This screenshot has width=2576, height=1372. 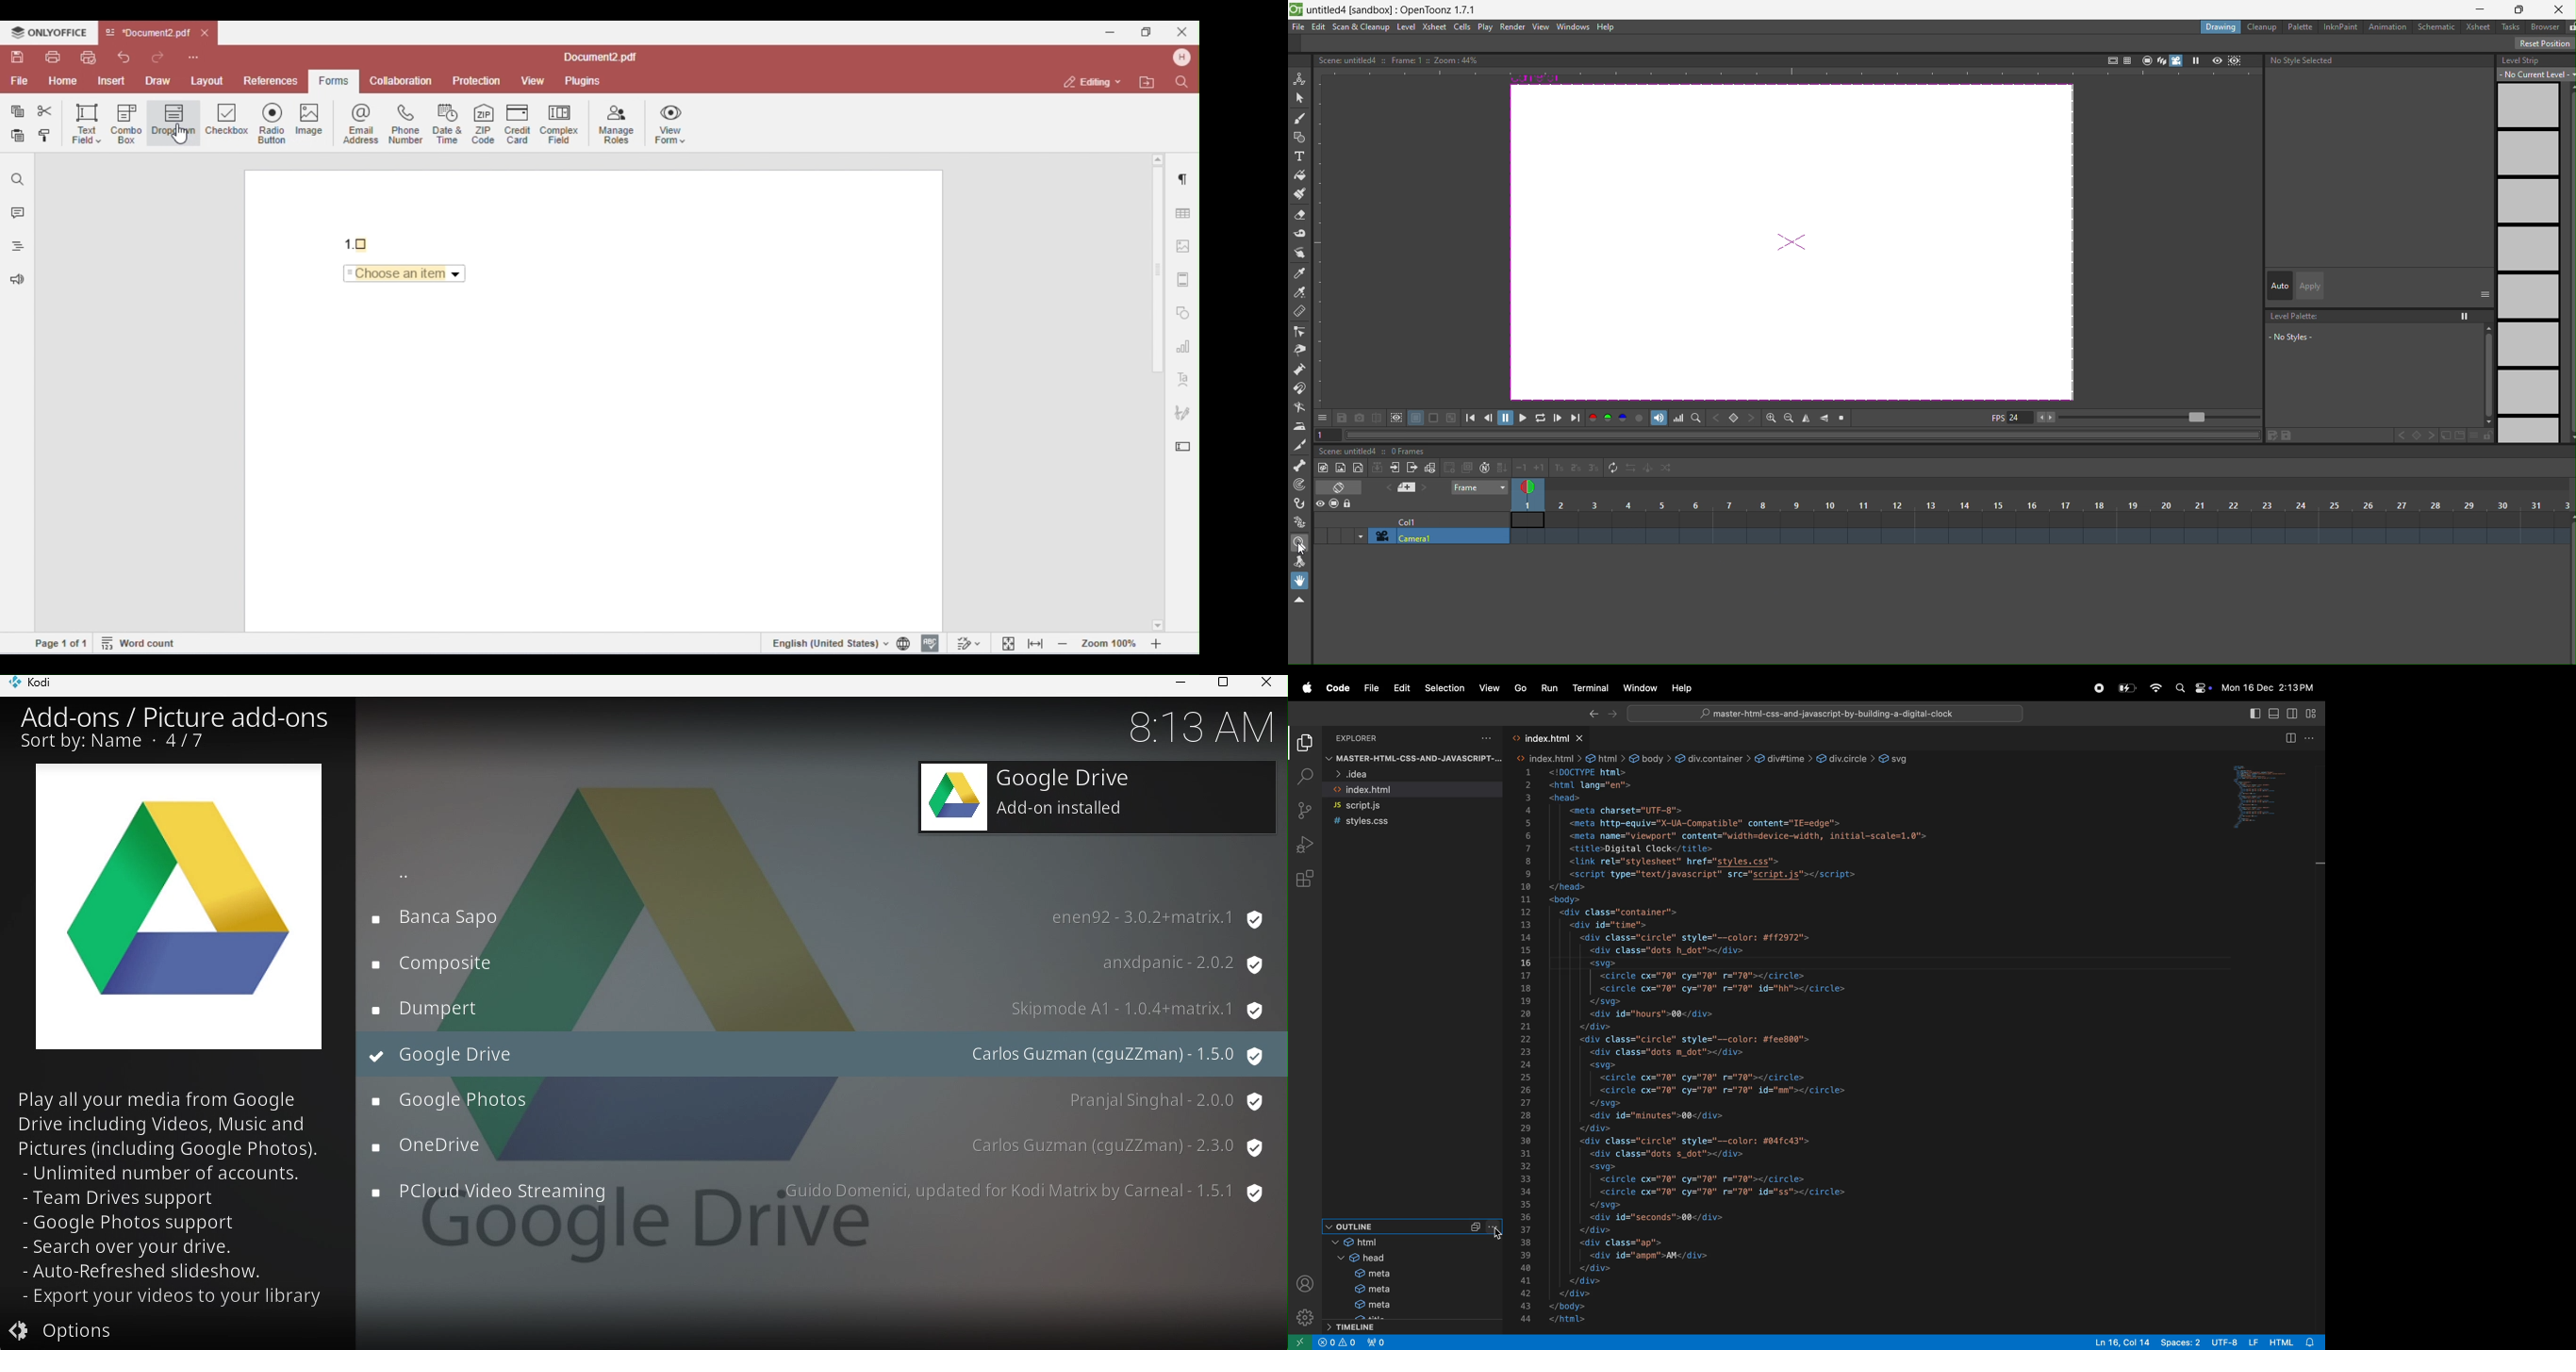 I want to click on Backward, so click(x=1592, y=713).